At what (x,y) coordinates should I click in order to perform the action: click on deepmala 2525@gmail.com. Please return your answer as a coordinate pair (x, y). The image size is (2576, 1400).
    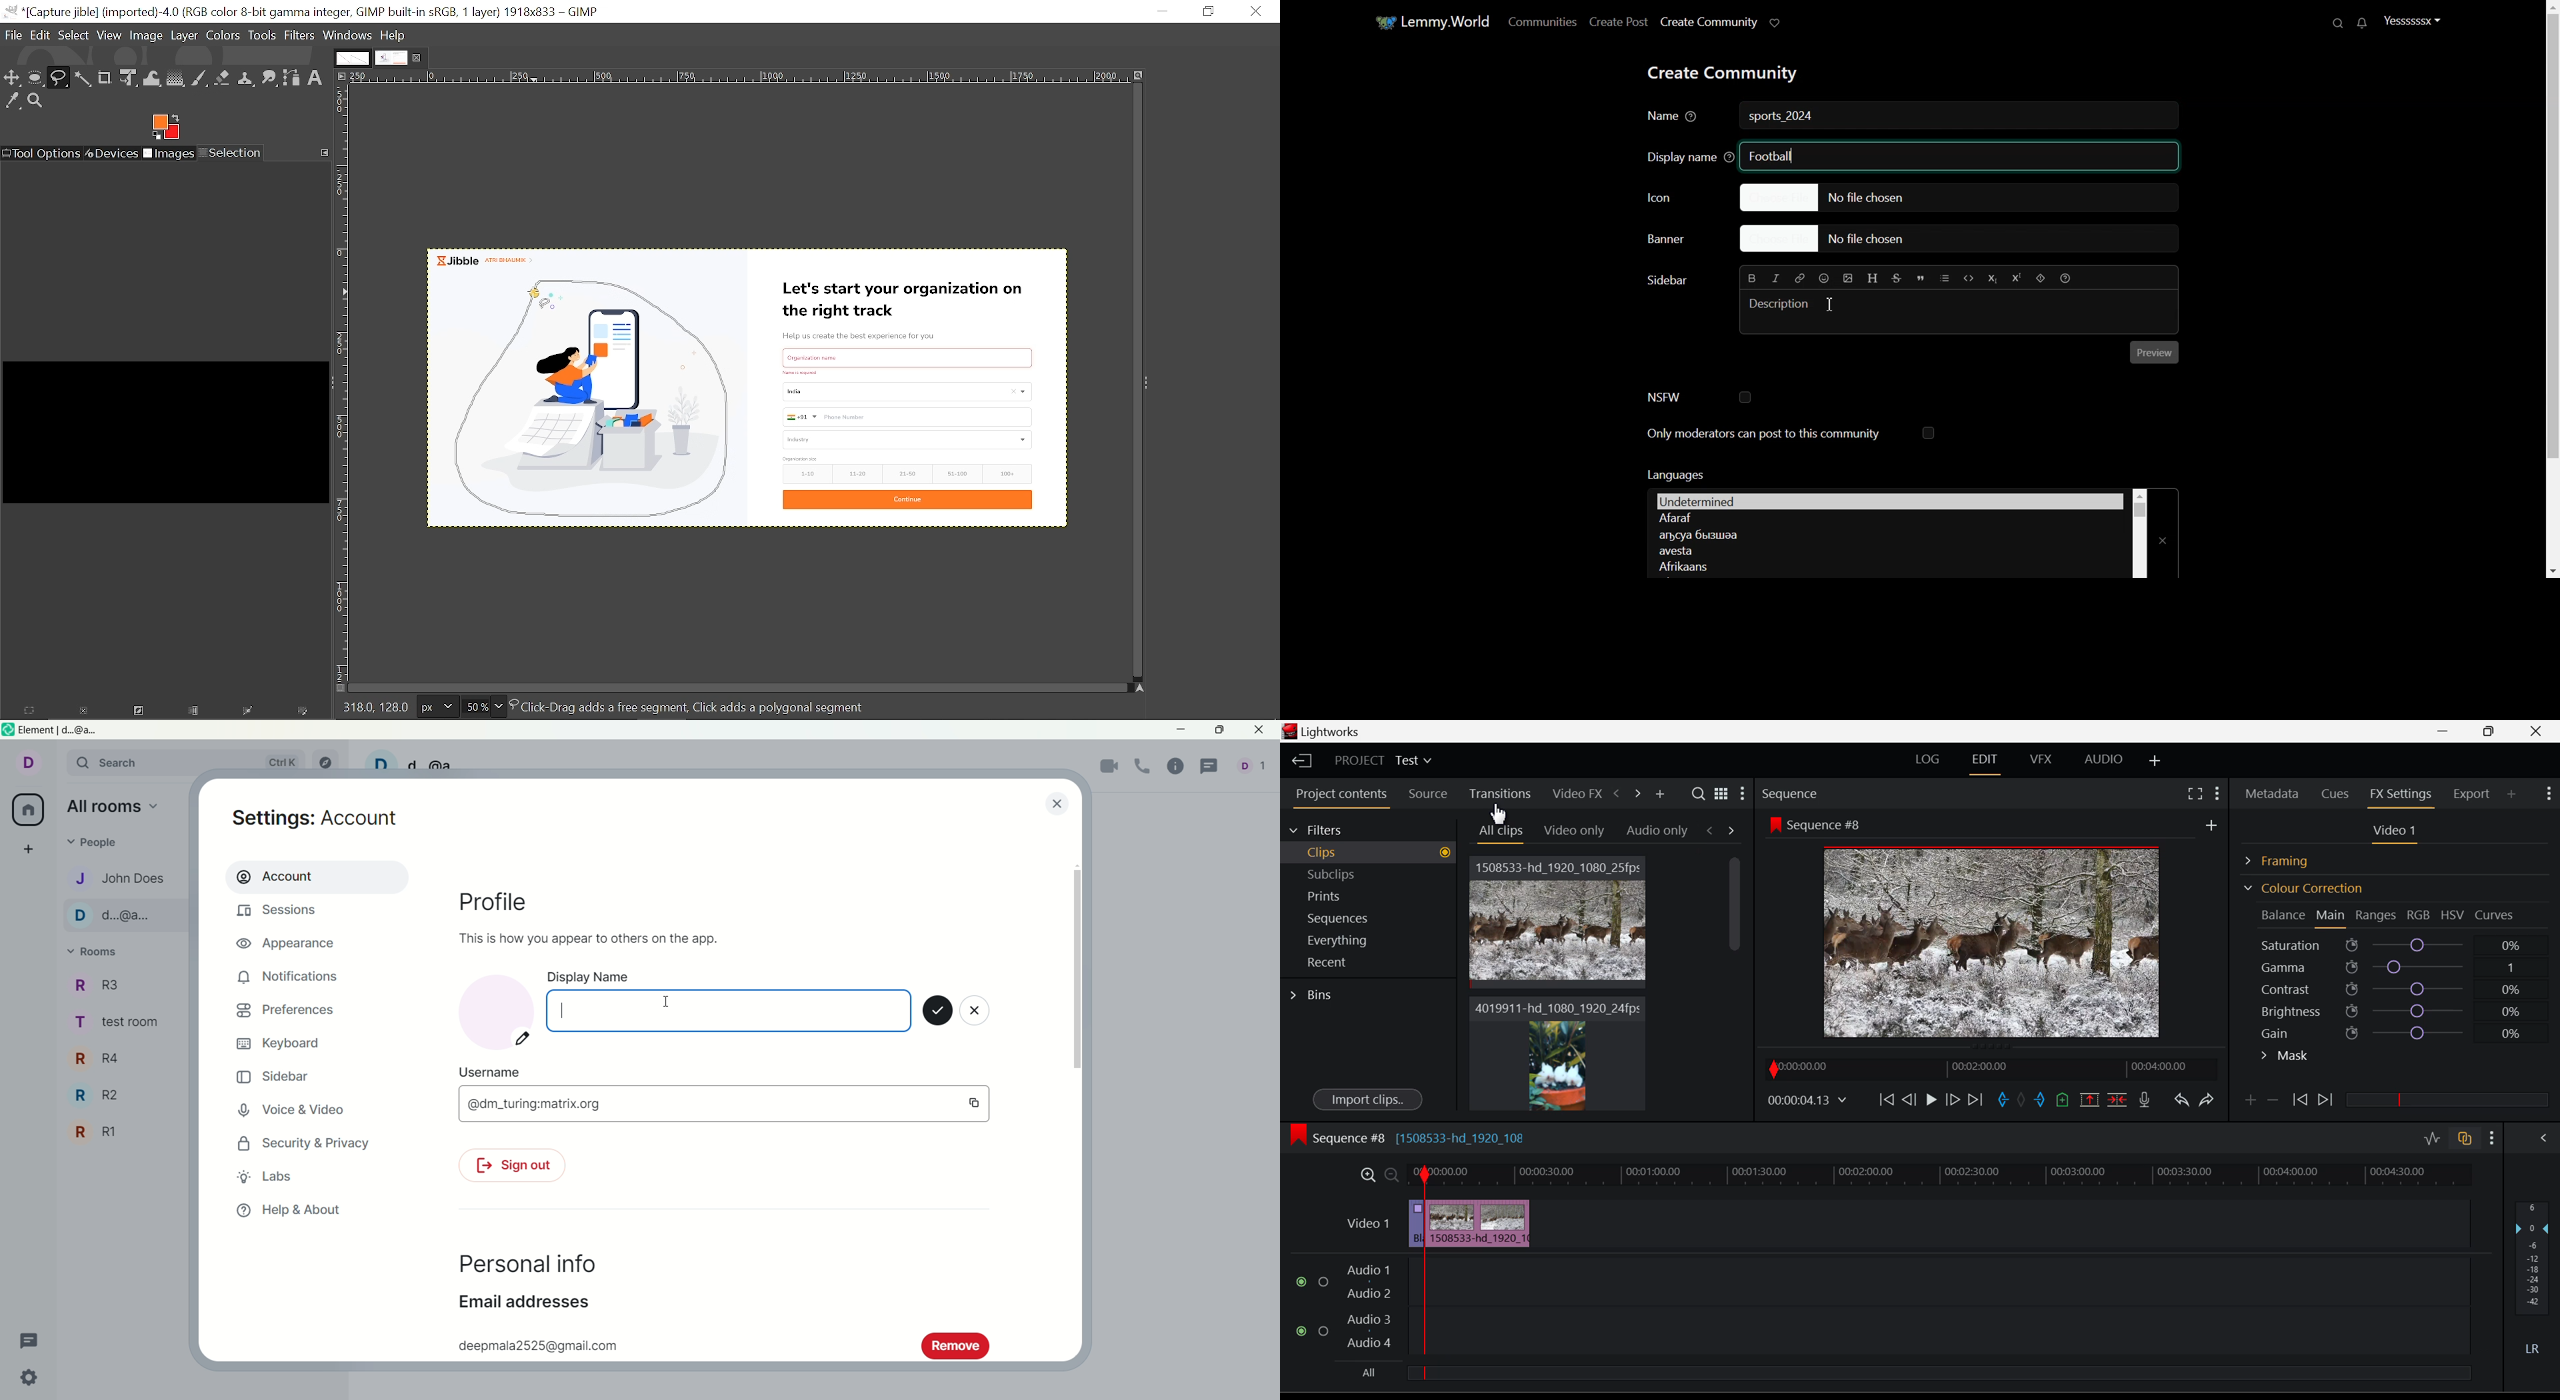
    Looking at the image, I should click on (535, 1343).